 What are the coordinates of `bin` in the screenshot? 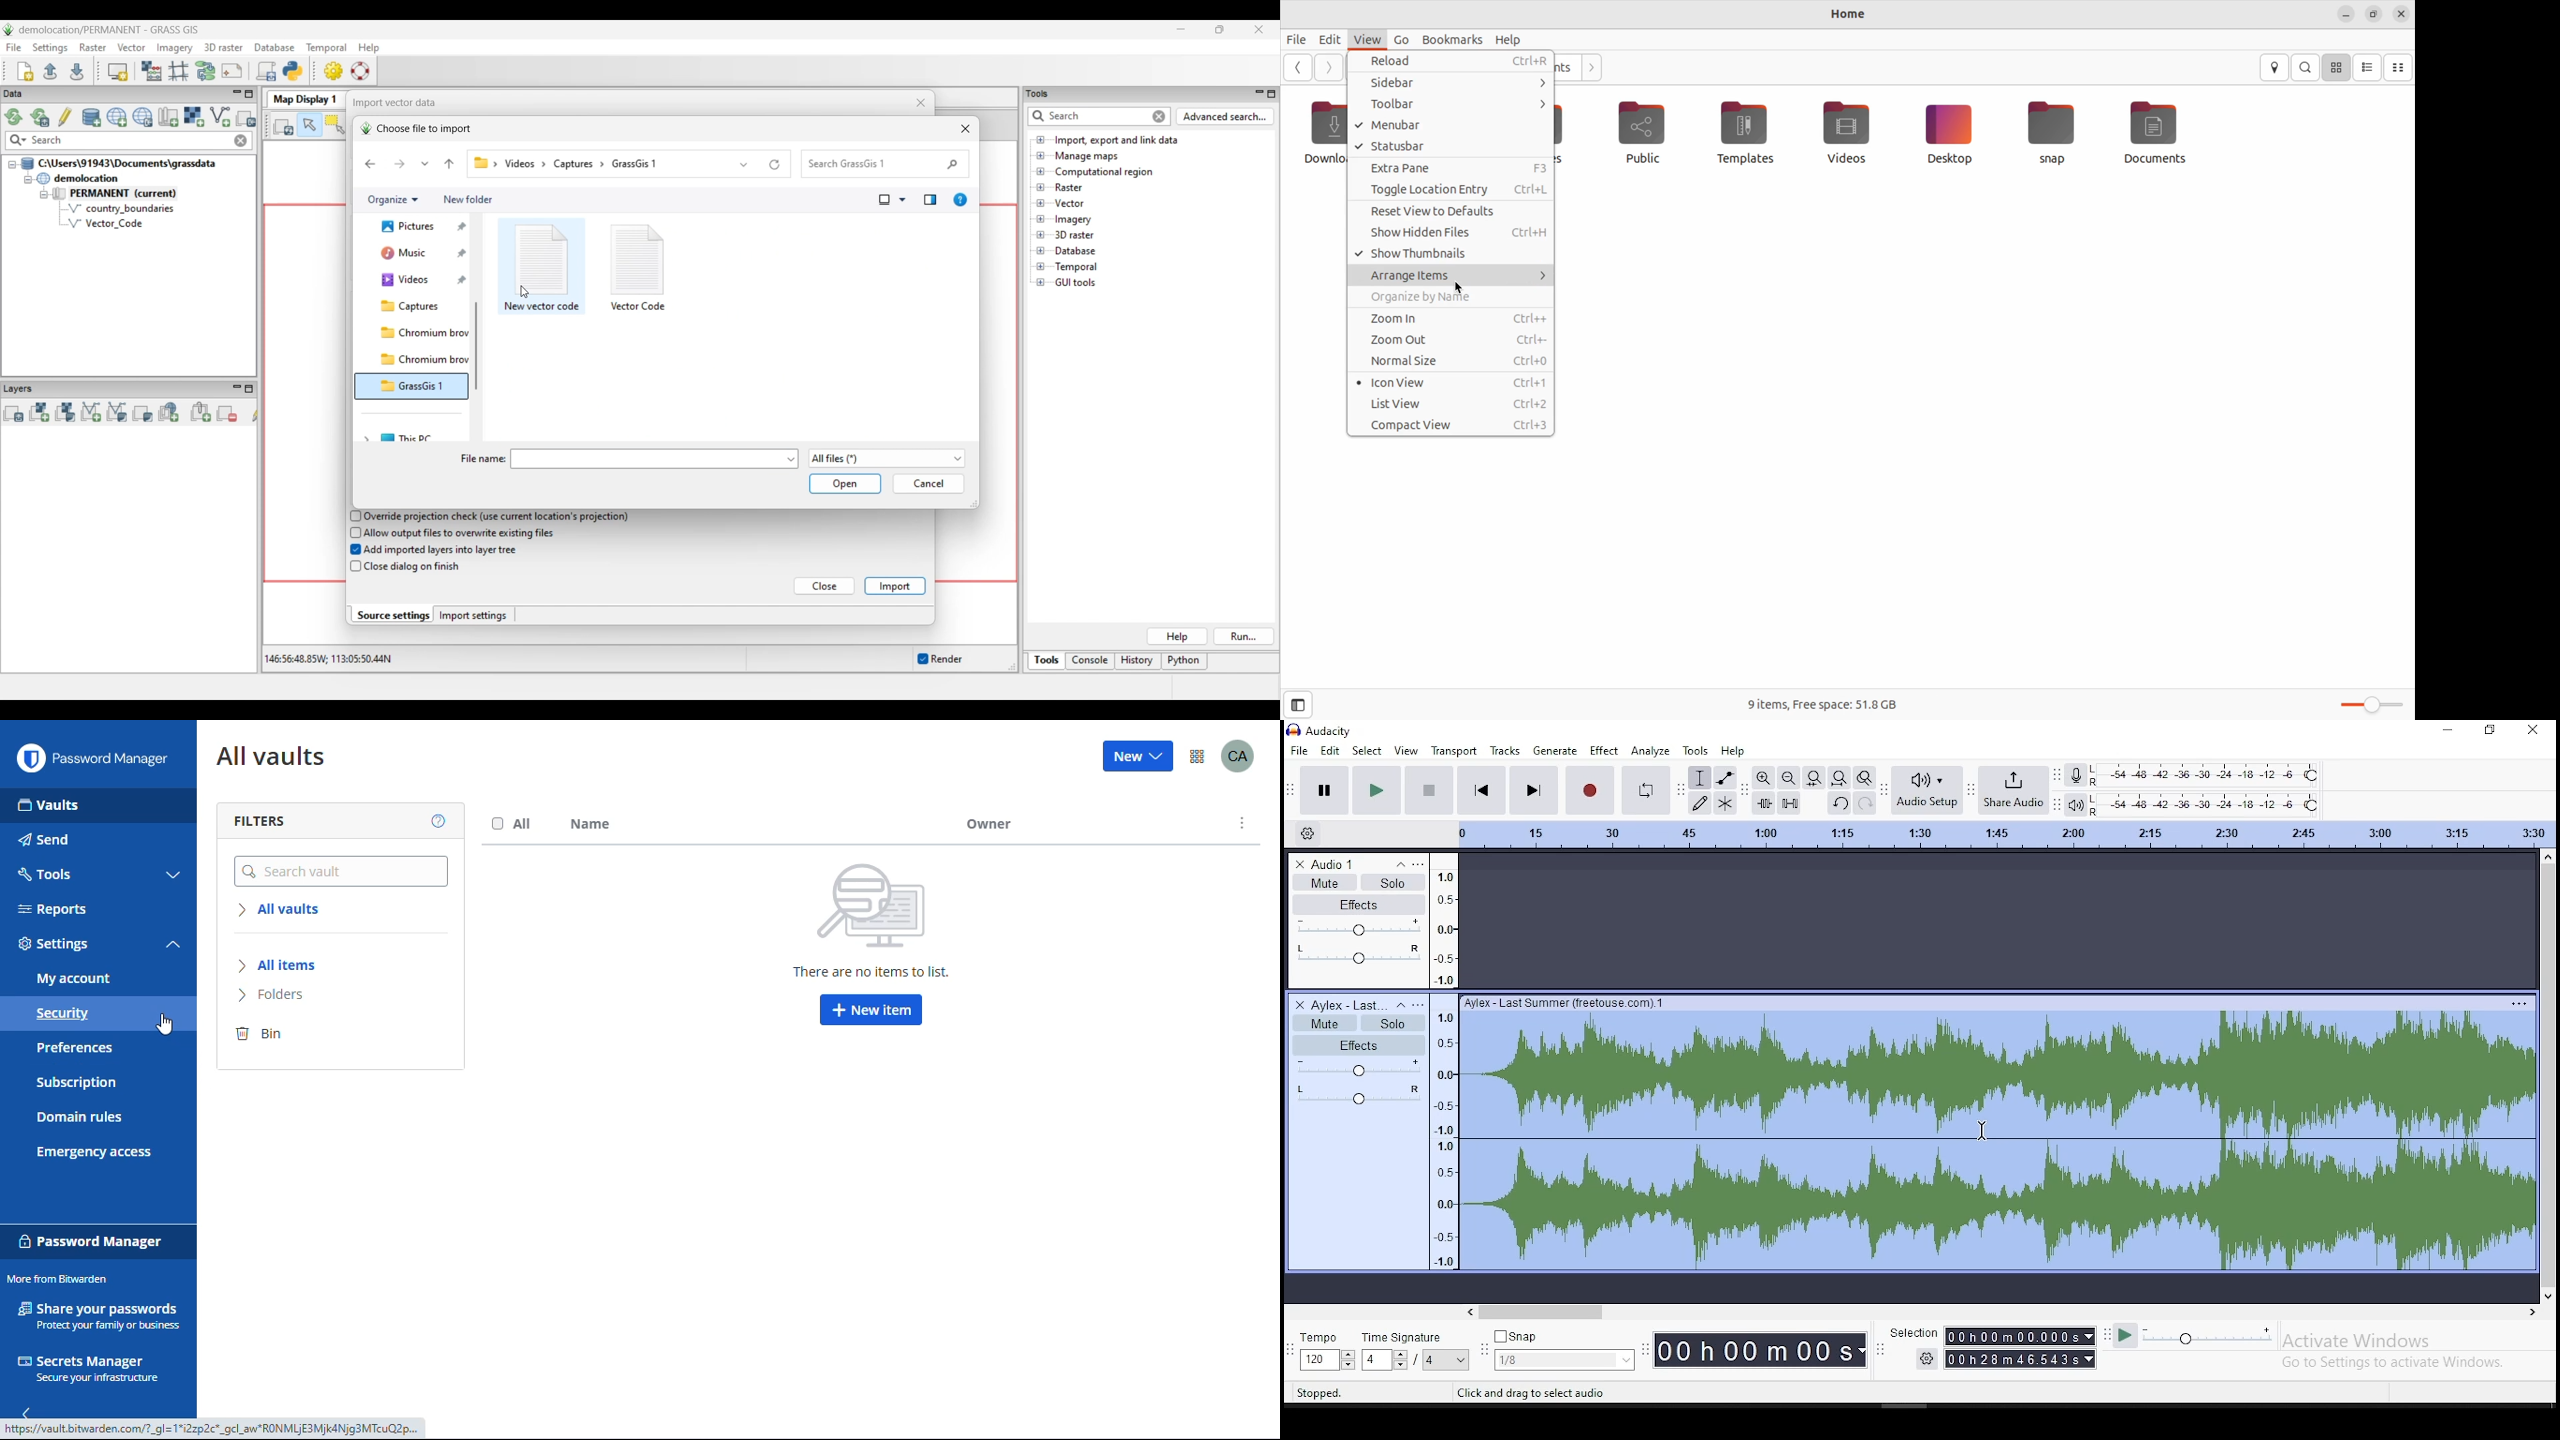 It's located at (260, 1035).